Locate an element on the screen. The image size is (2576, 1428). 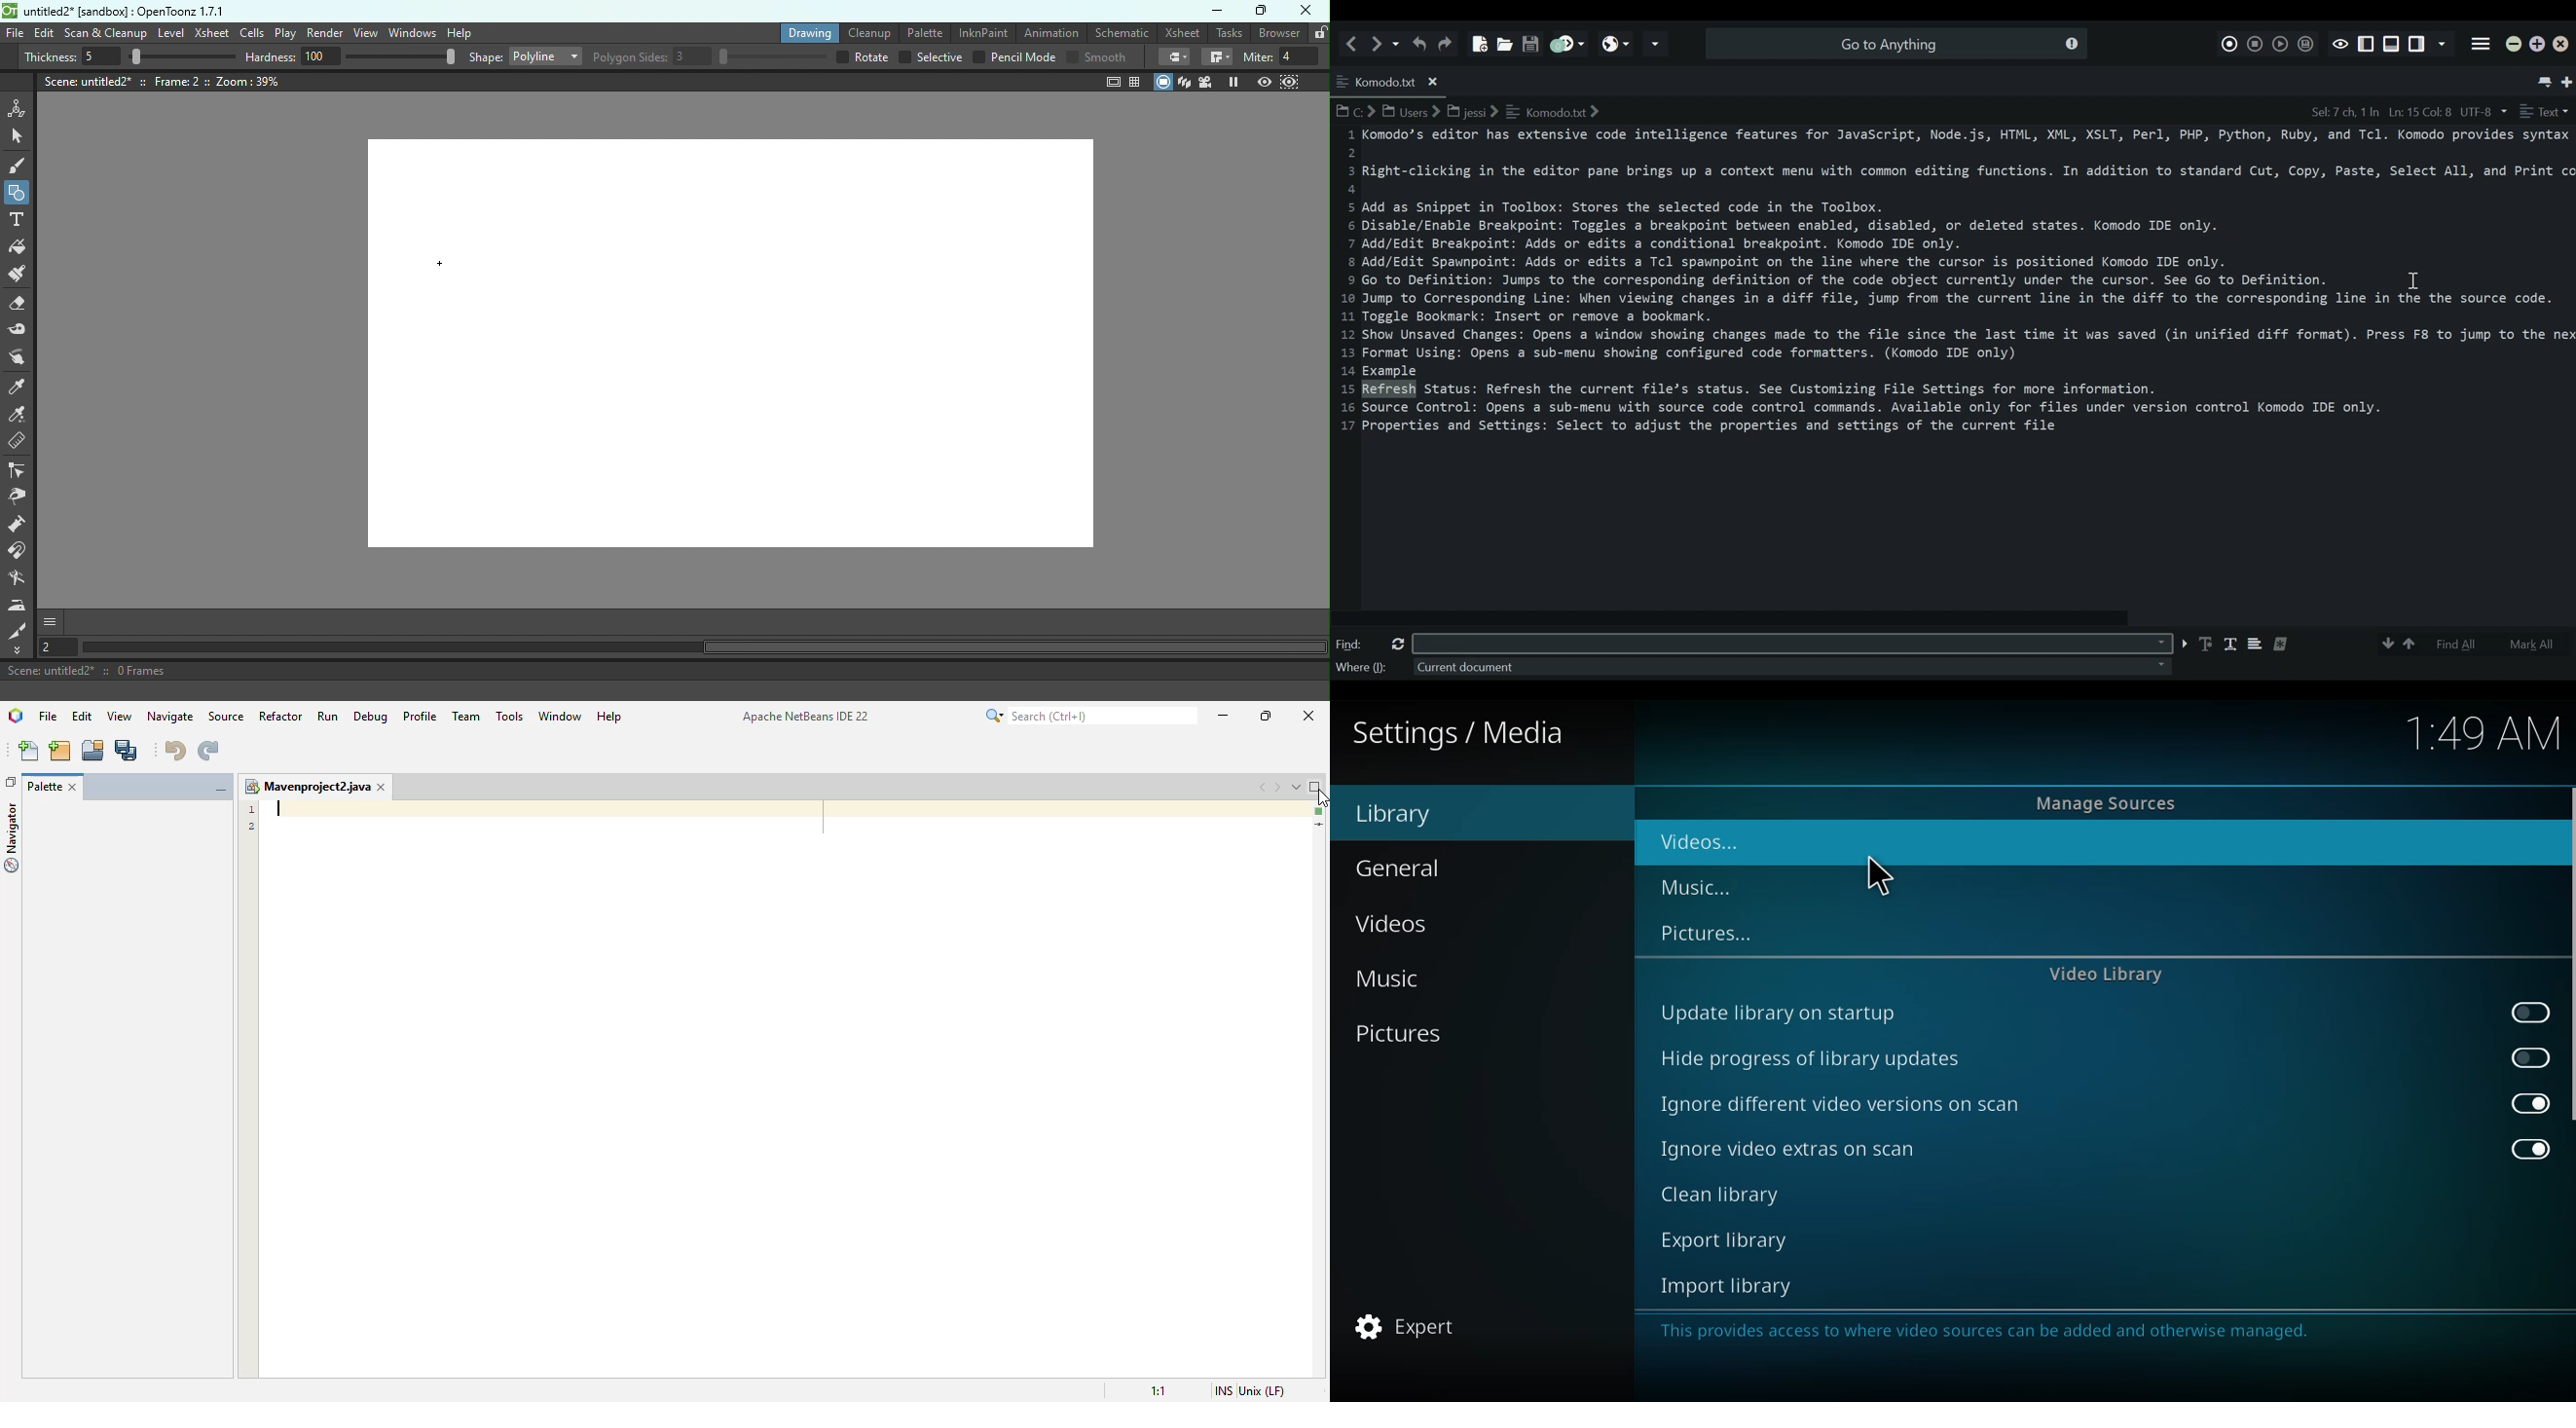
Save Macro to Toolbox as Superscript is located at coordinates (2304, 43).